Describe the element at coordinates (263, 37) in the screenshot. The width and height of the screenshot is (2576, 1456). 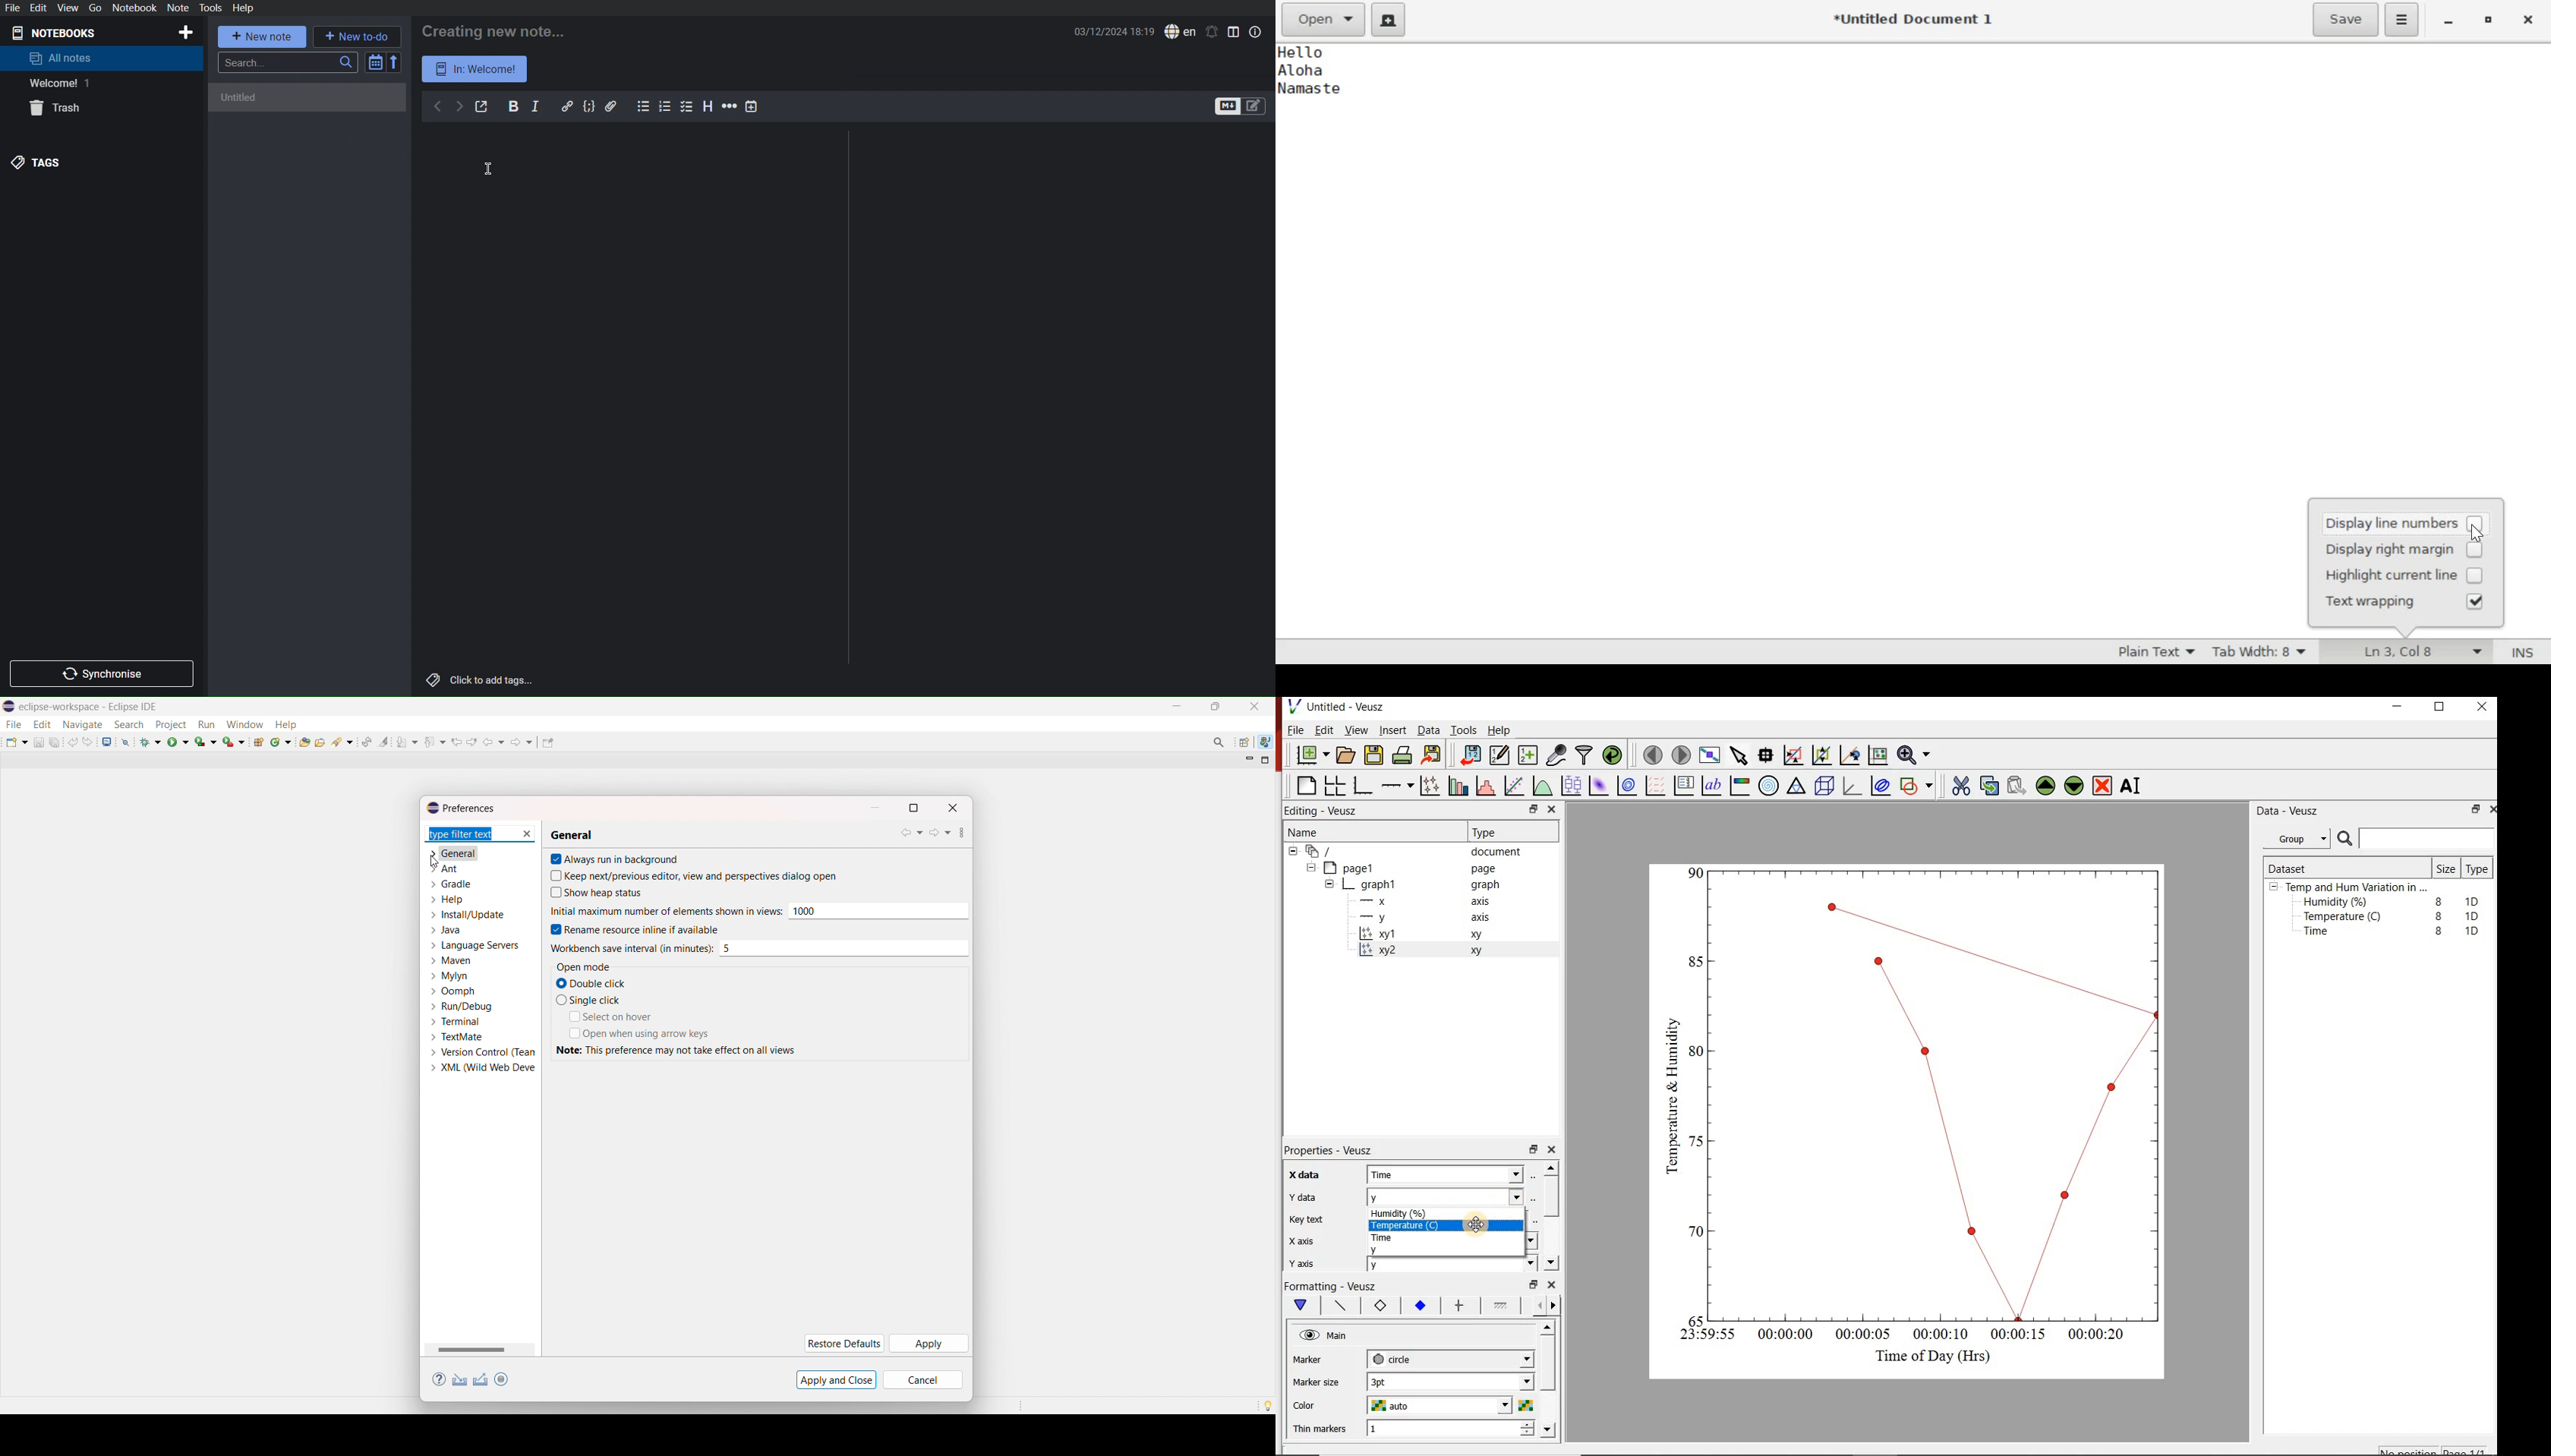
I see `New note` at that location.